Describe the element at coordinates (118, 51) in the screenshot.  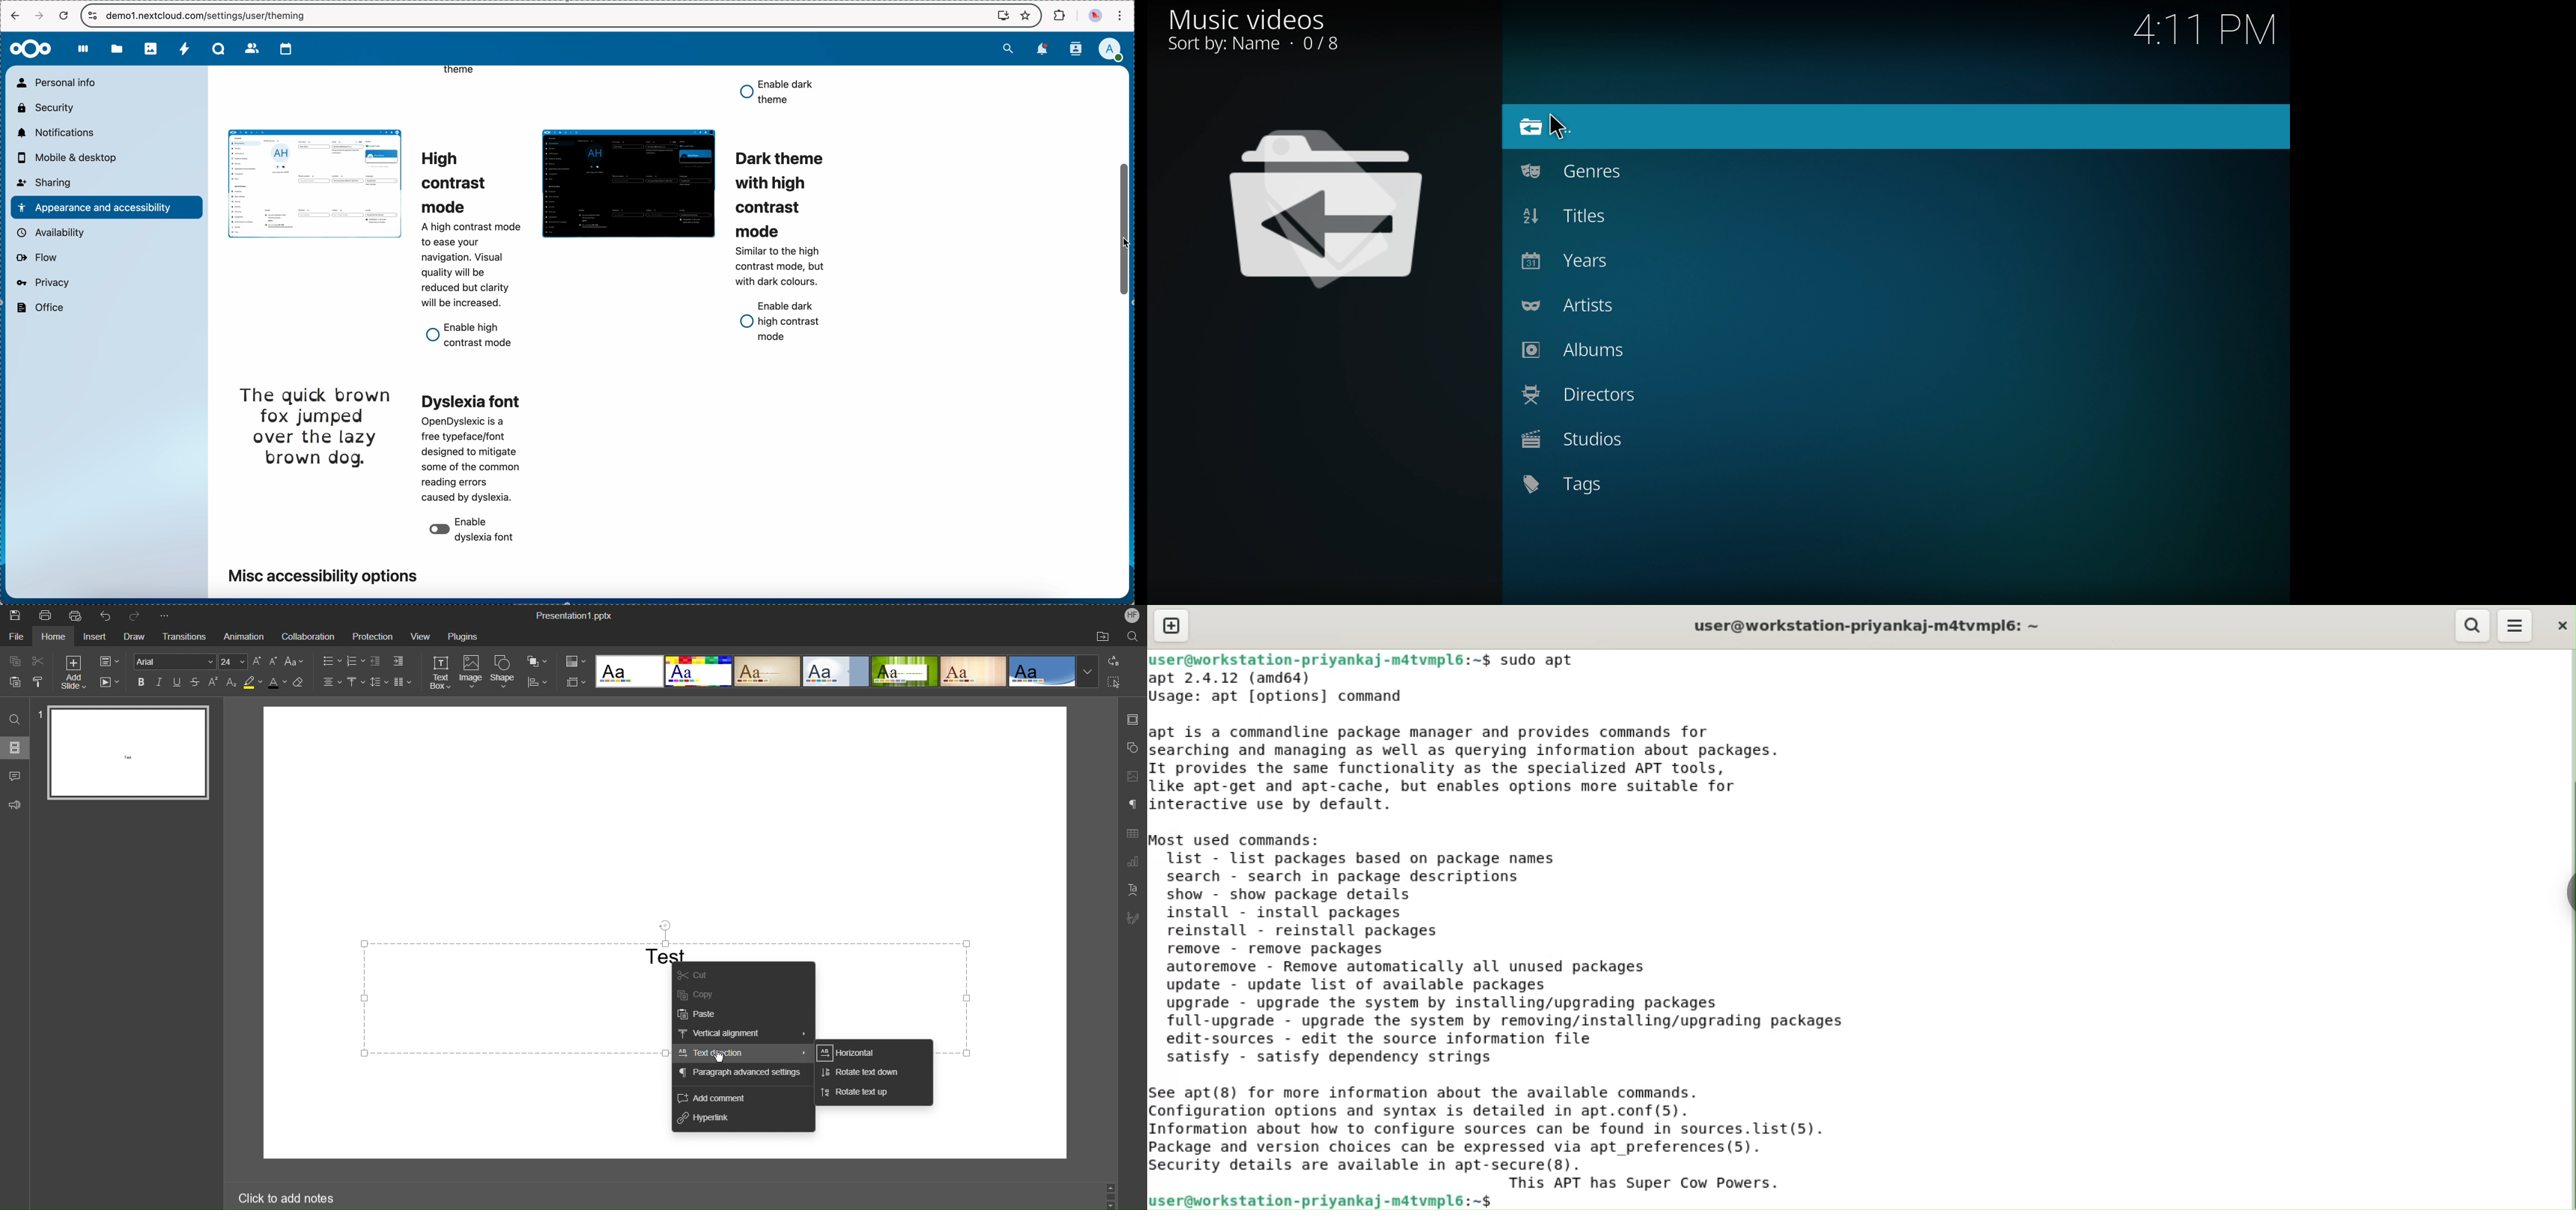
I see `files` at that location.